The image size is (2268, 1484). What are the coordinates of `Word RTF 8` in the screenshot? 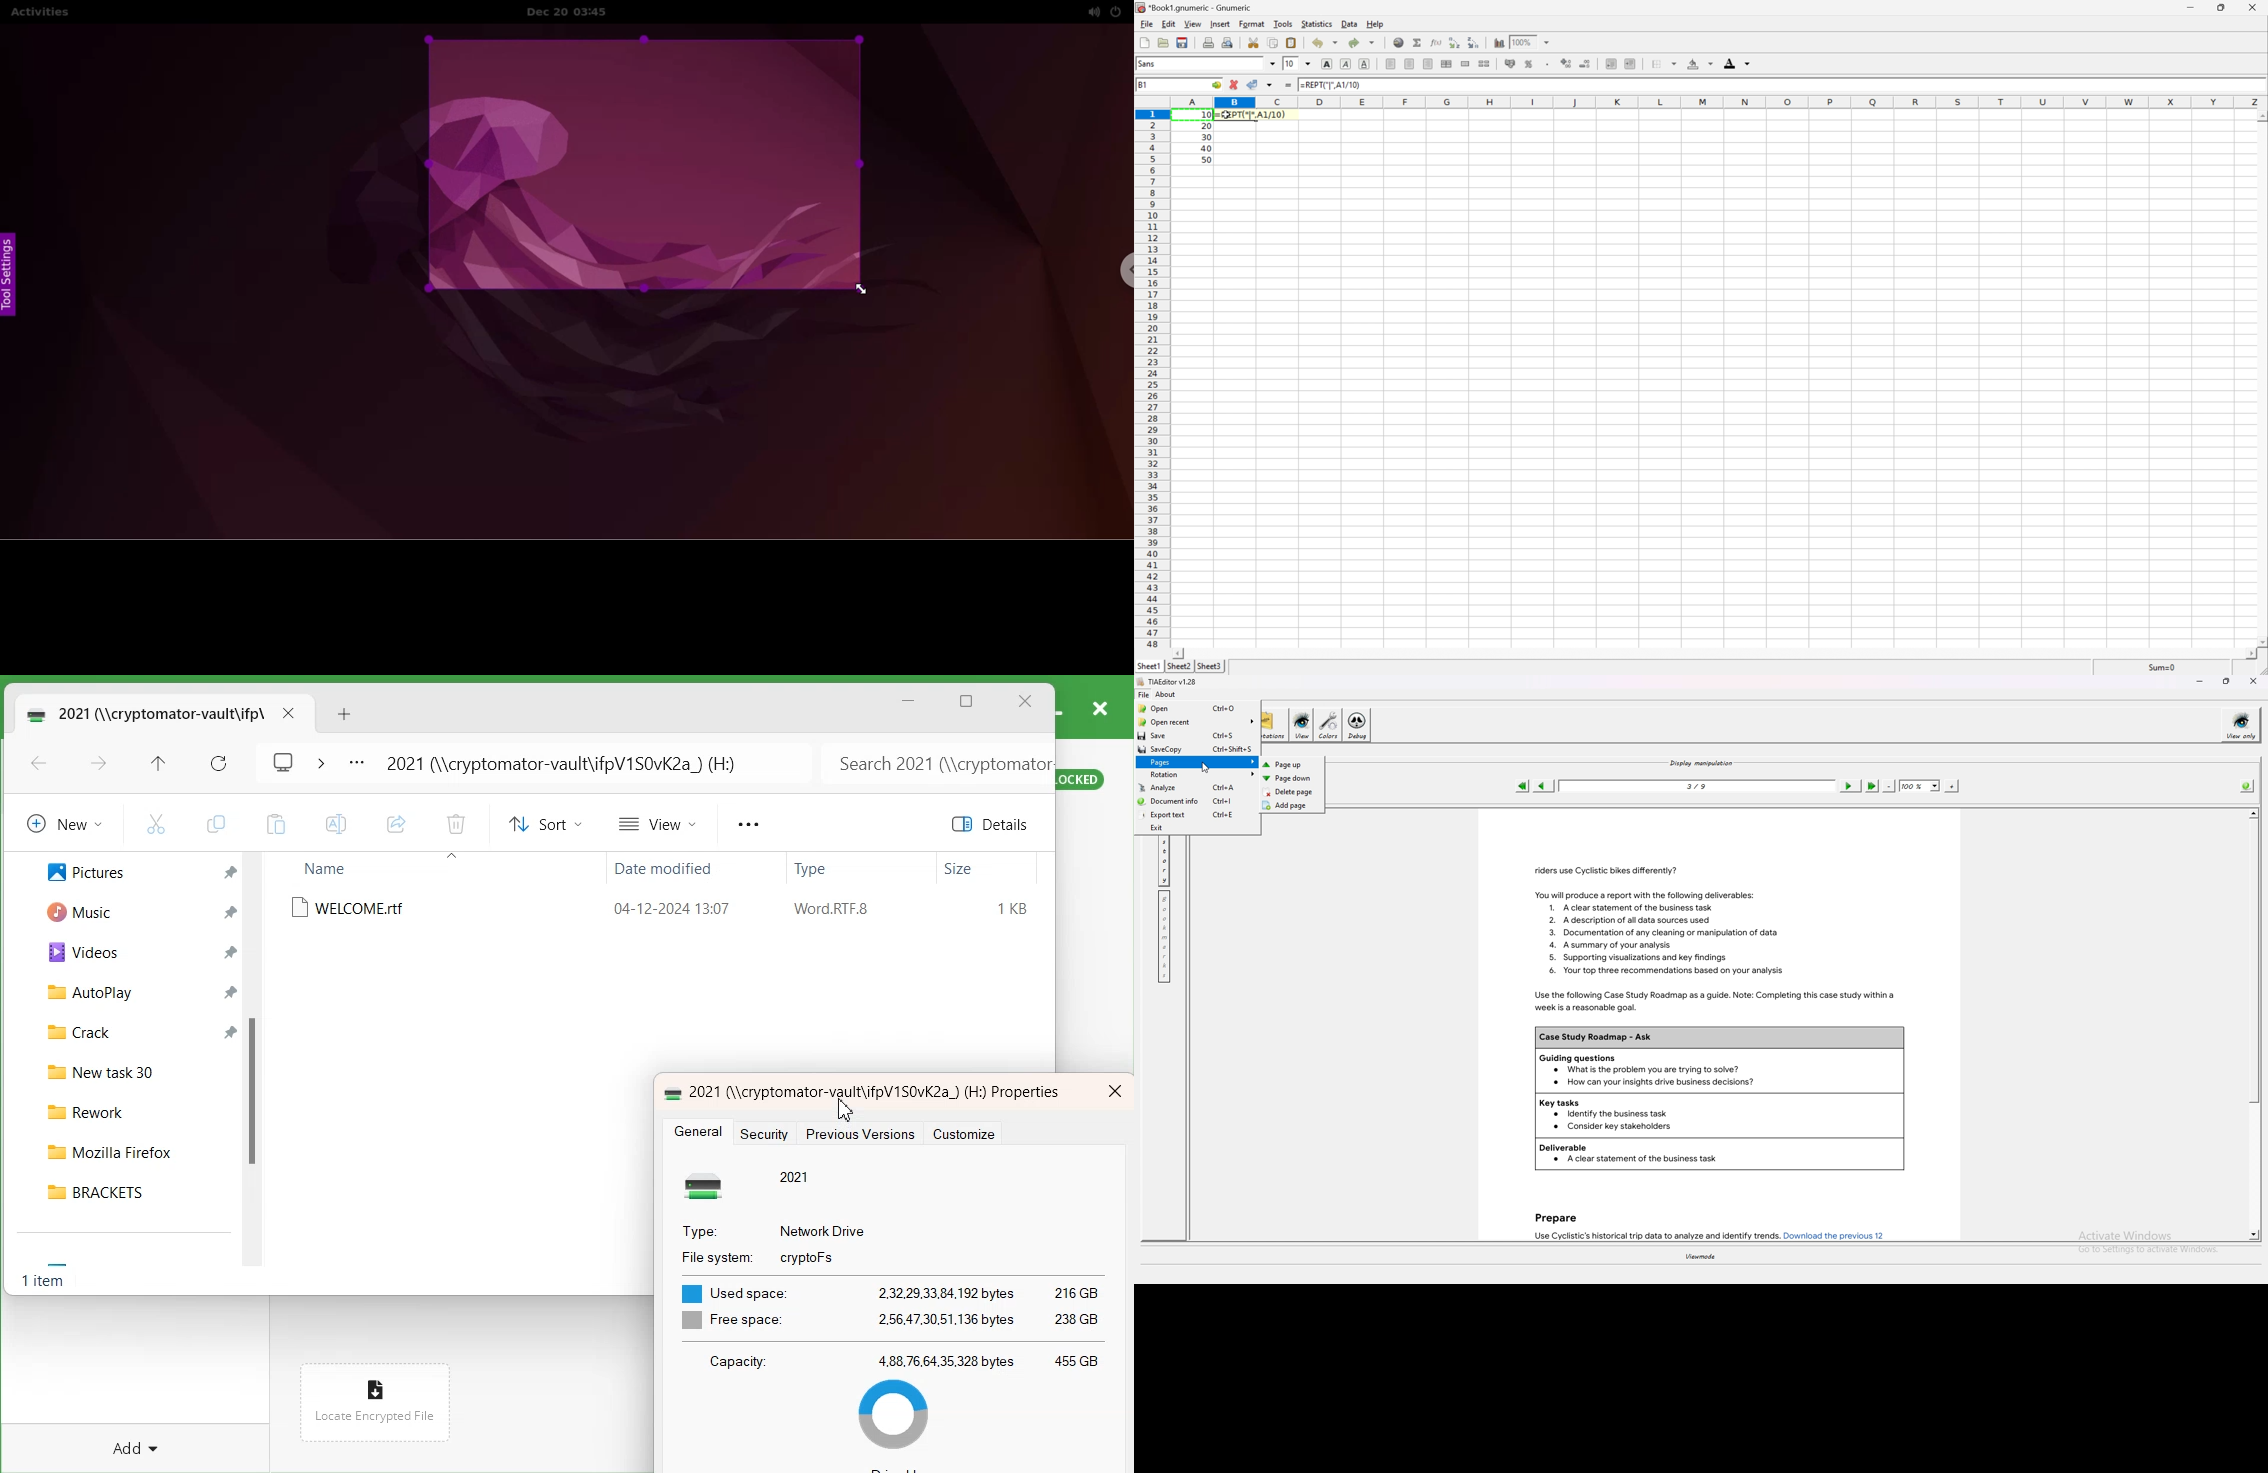 It's located at (831, 909).